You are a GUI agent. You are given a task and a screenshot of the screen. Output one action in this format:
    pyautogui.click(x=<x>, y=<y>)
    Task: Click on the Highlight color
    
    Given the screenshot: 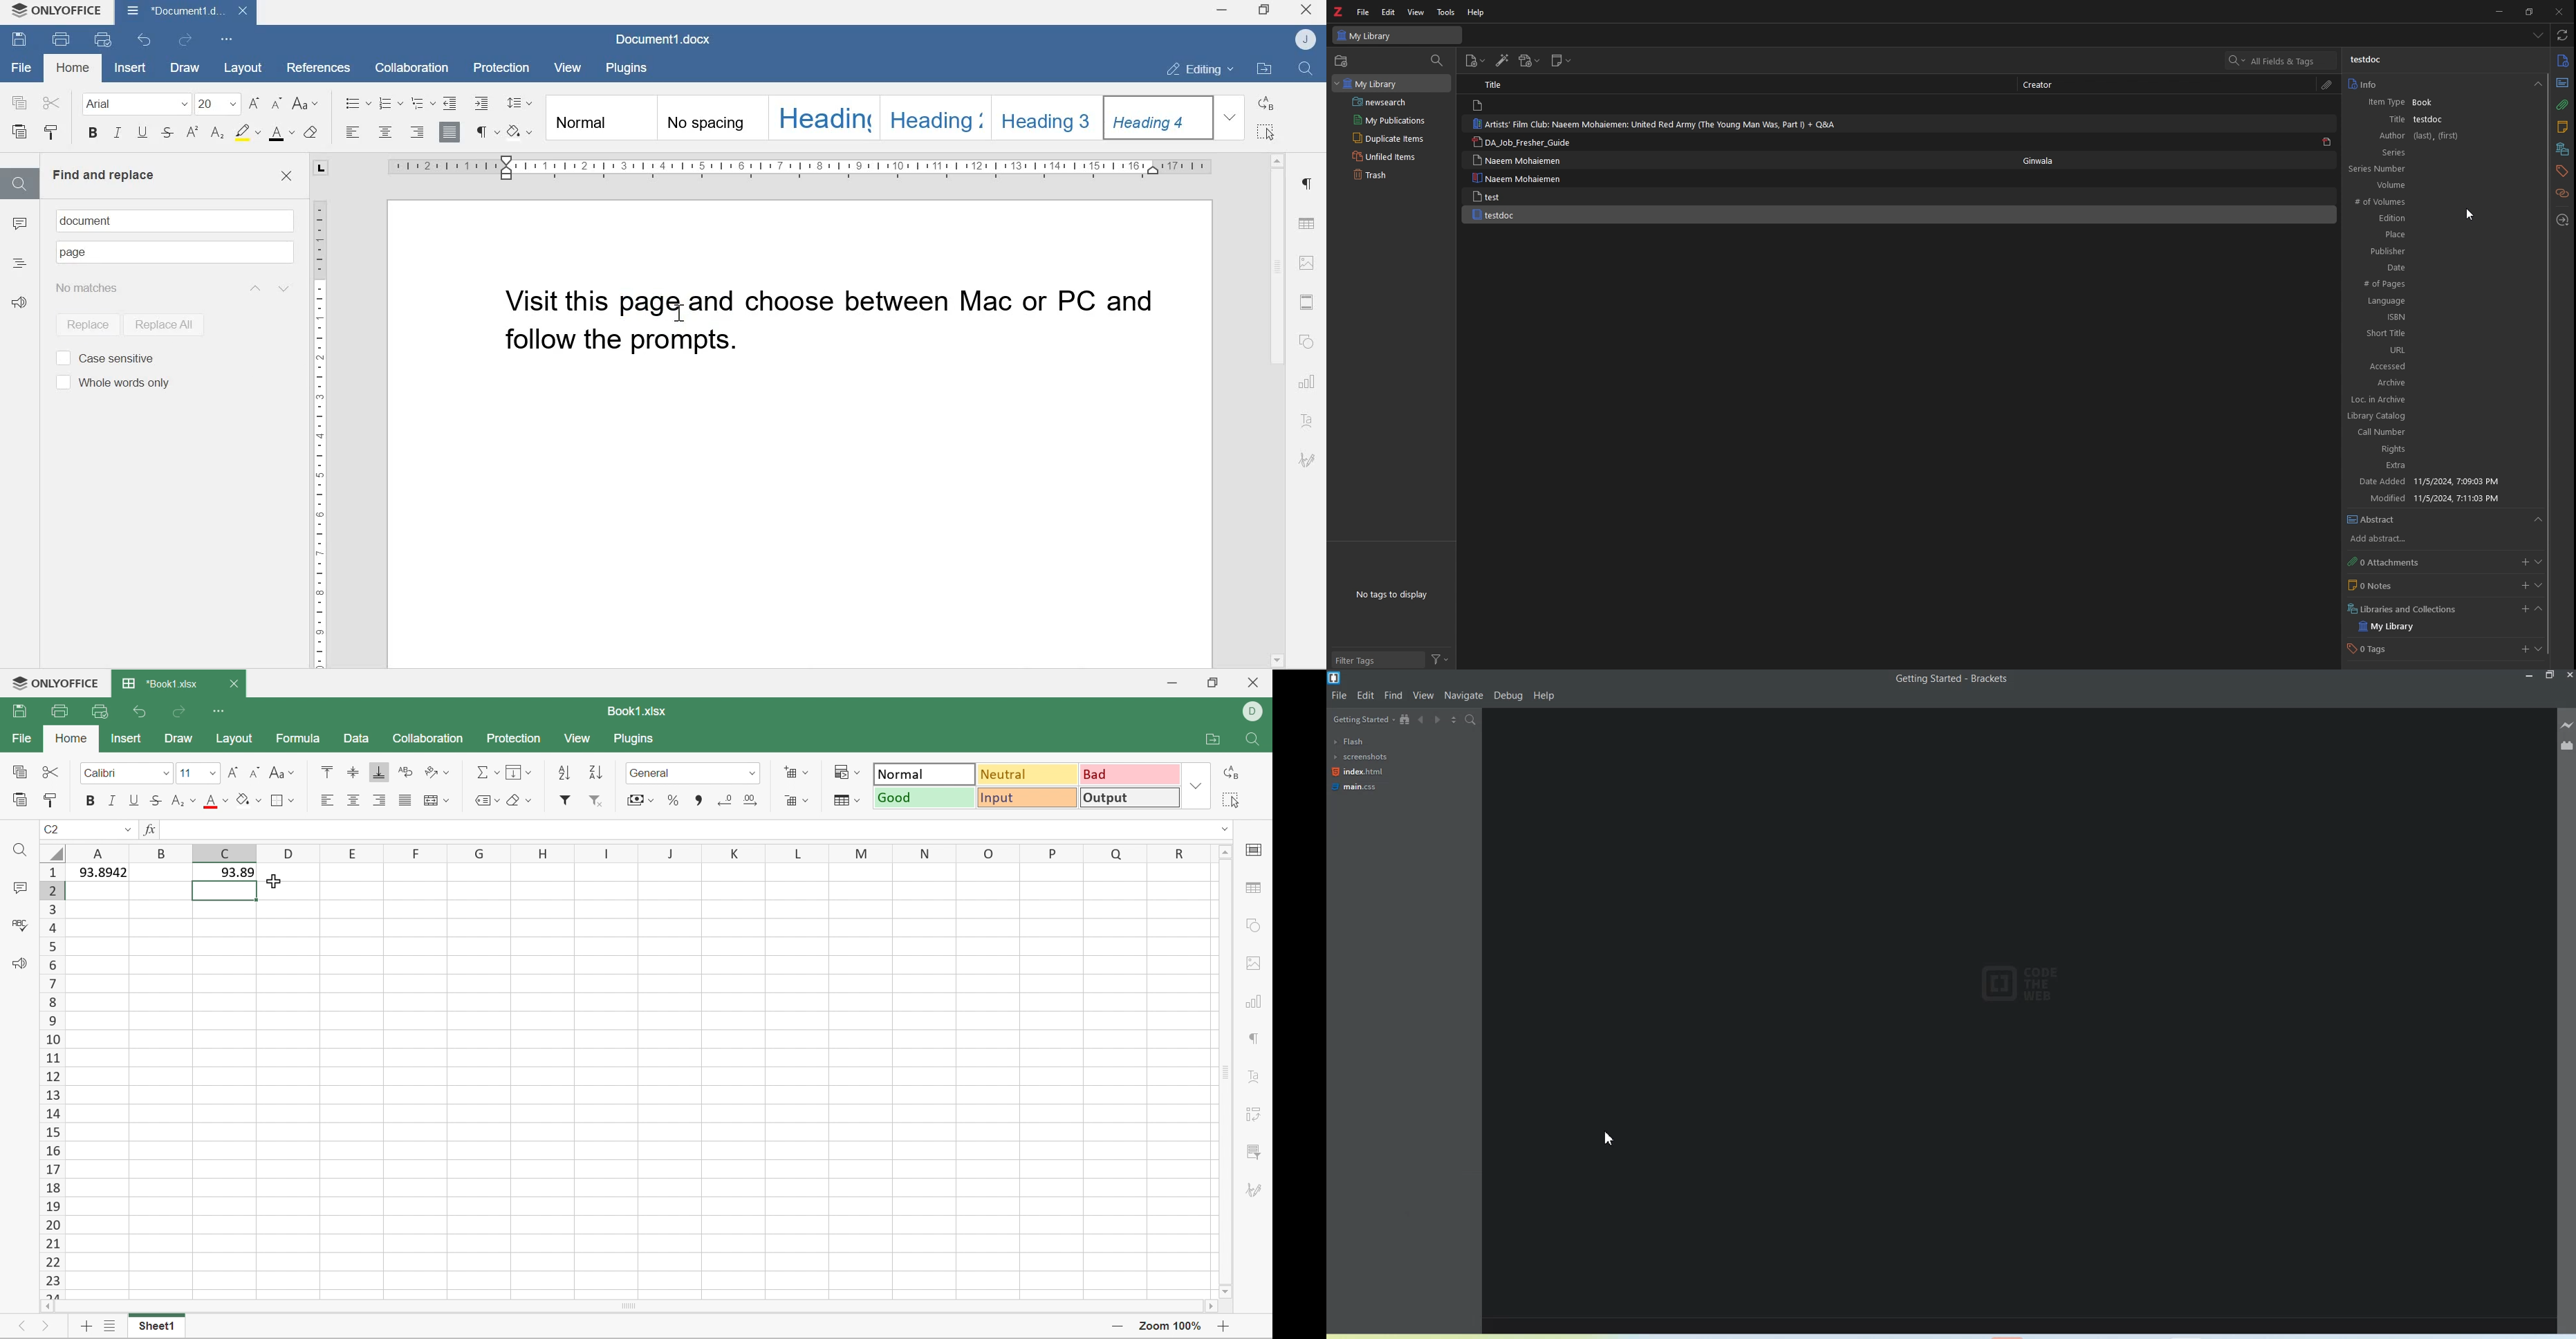 What is the action you would take?
    pyautogui.click(x=247, y=131)
    